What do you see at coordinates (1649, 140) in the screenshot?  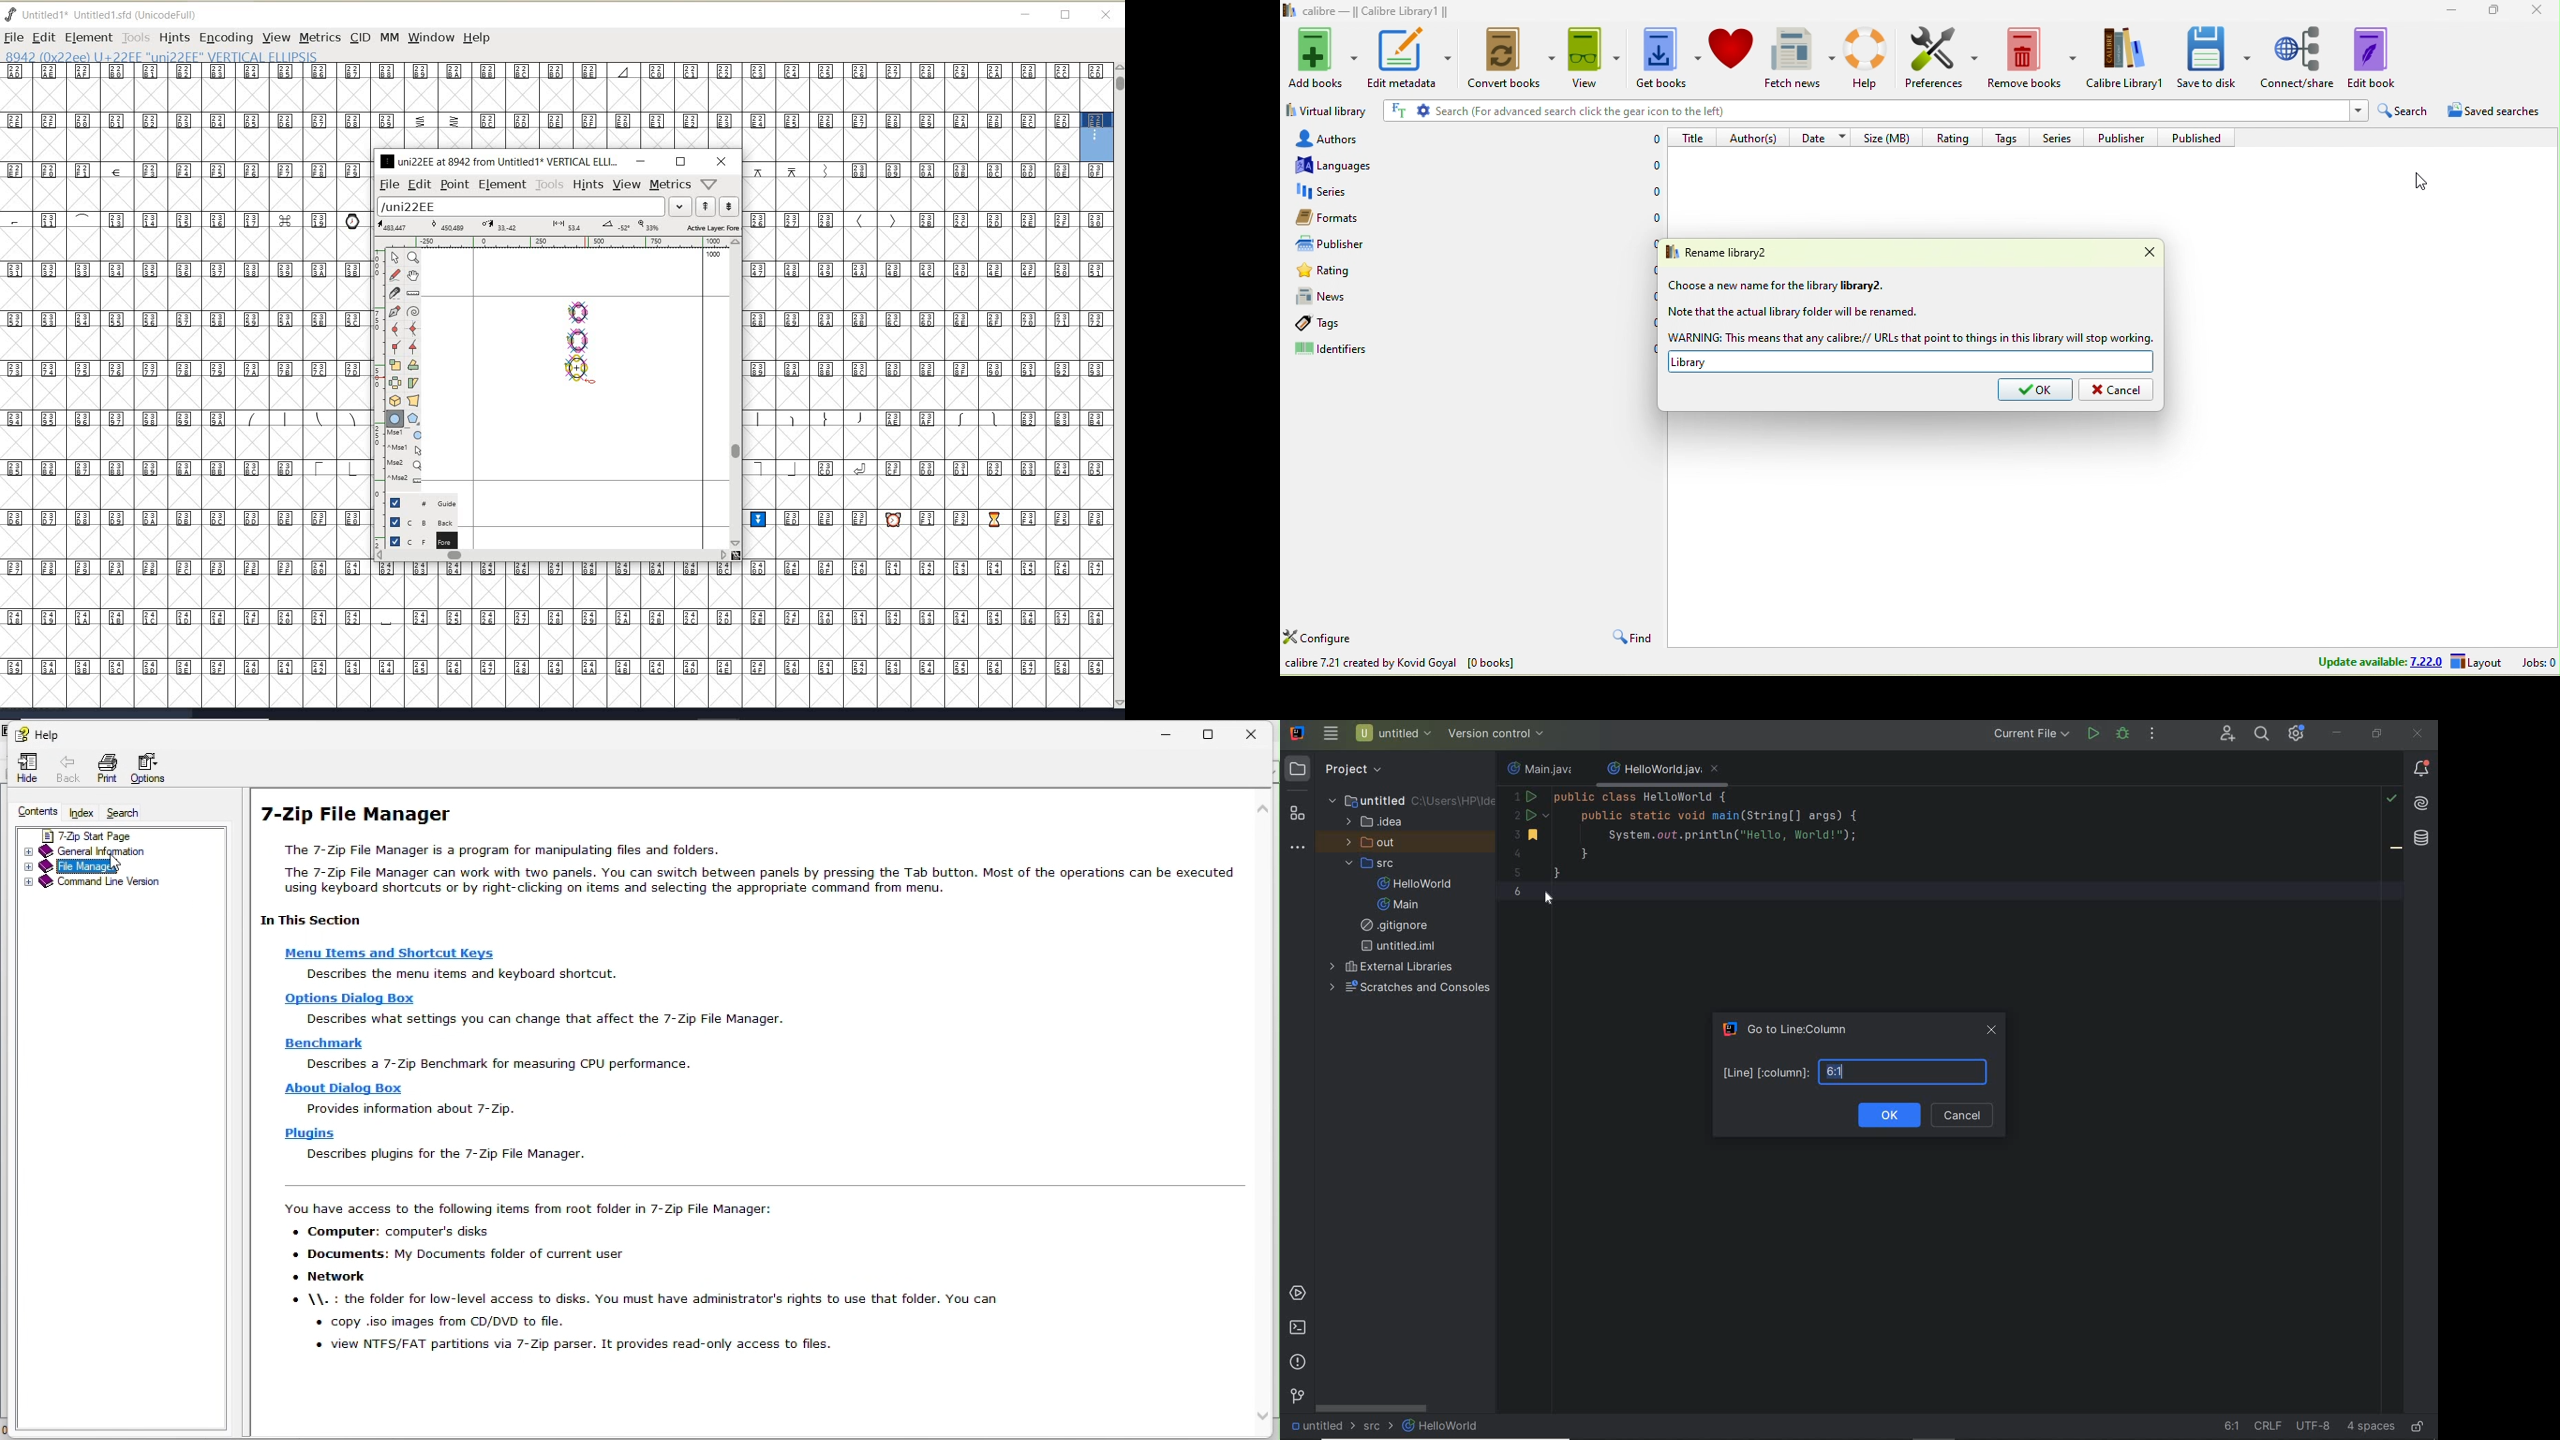 I see `0` at bounding box center [1649, 140].